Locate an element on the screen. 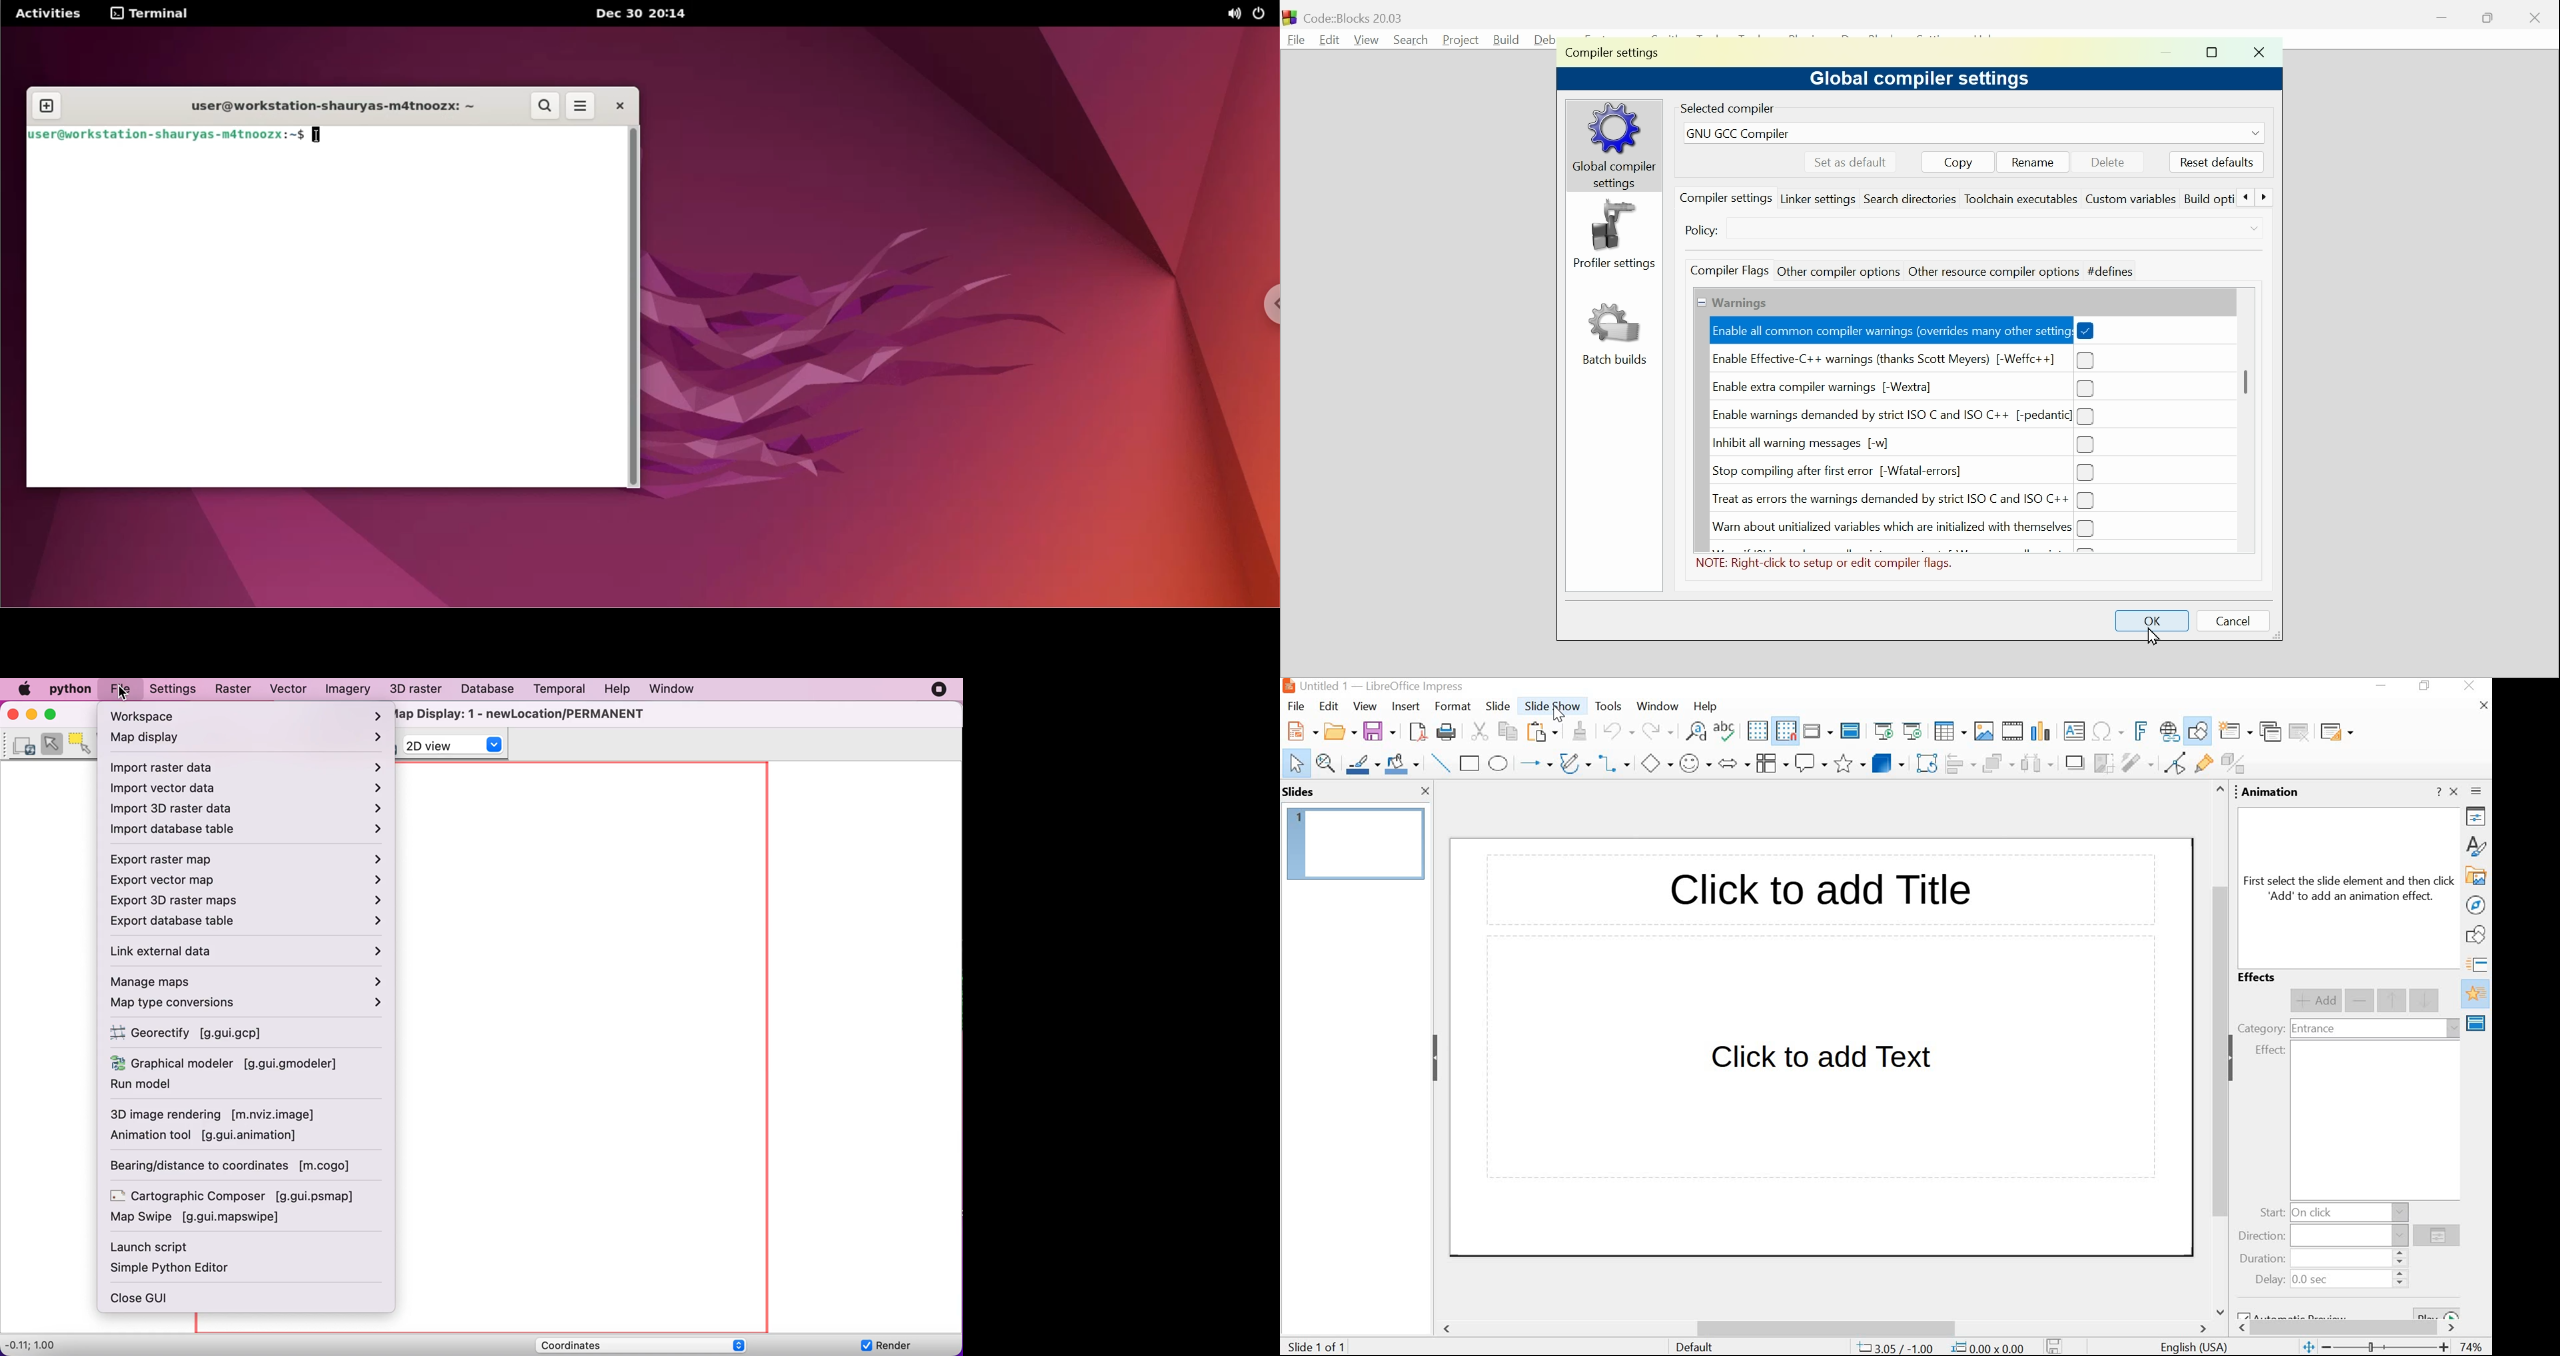 The image size is (2576, 1372). maximise is located at coordinates (2215, 54).